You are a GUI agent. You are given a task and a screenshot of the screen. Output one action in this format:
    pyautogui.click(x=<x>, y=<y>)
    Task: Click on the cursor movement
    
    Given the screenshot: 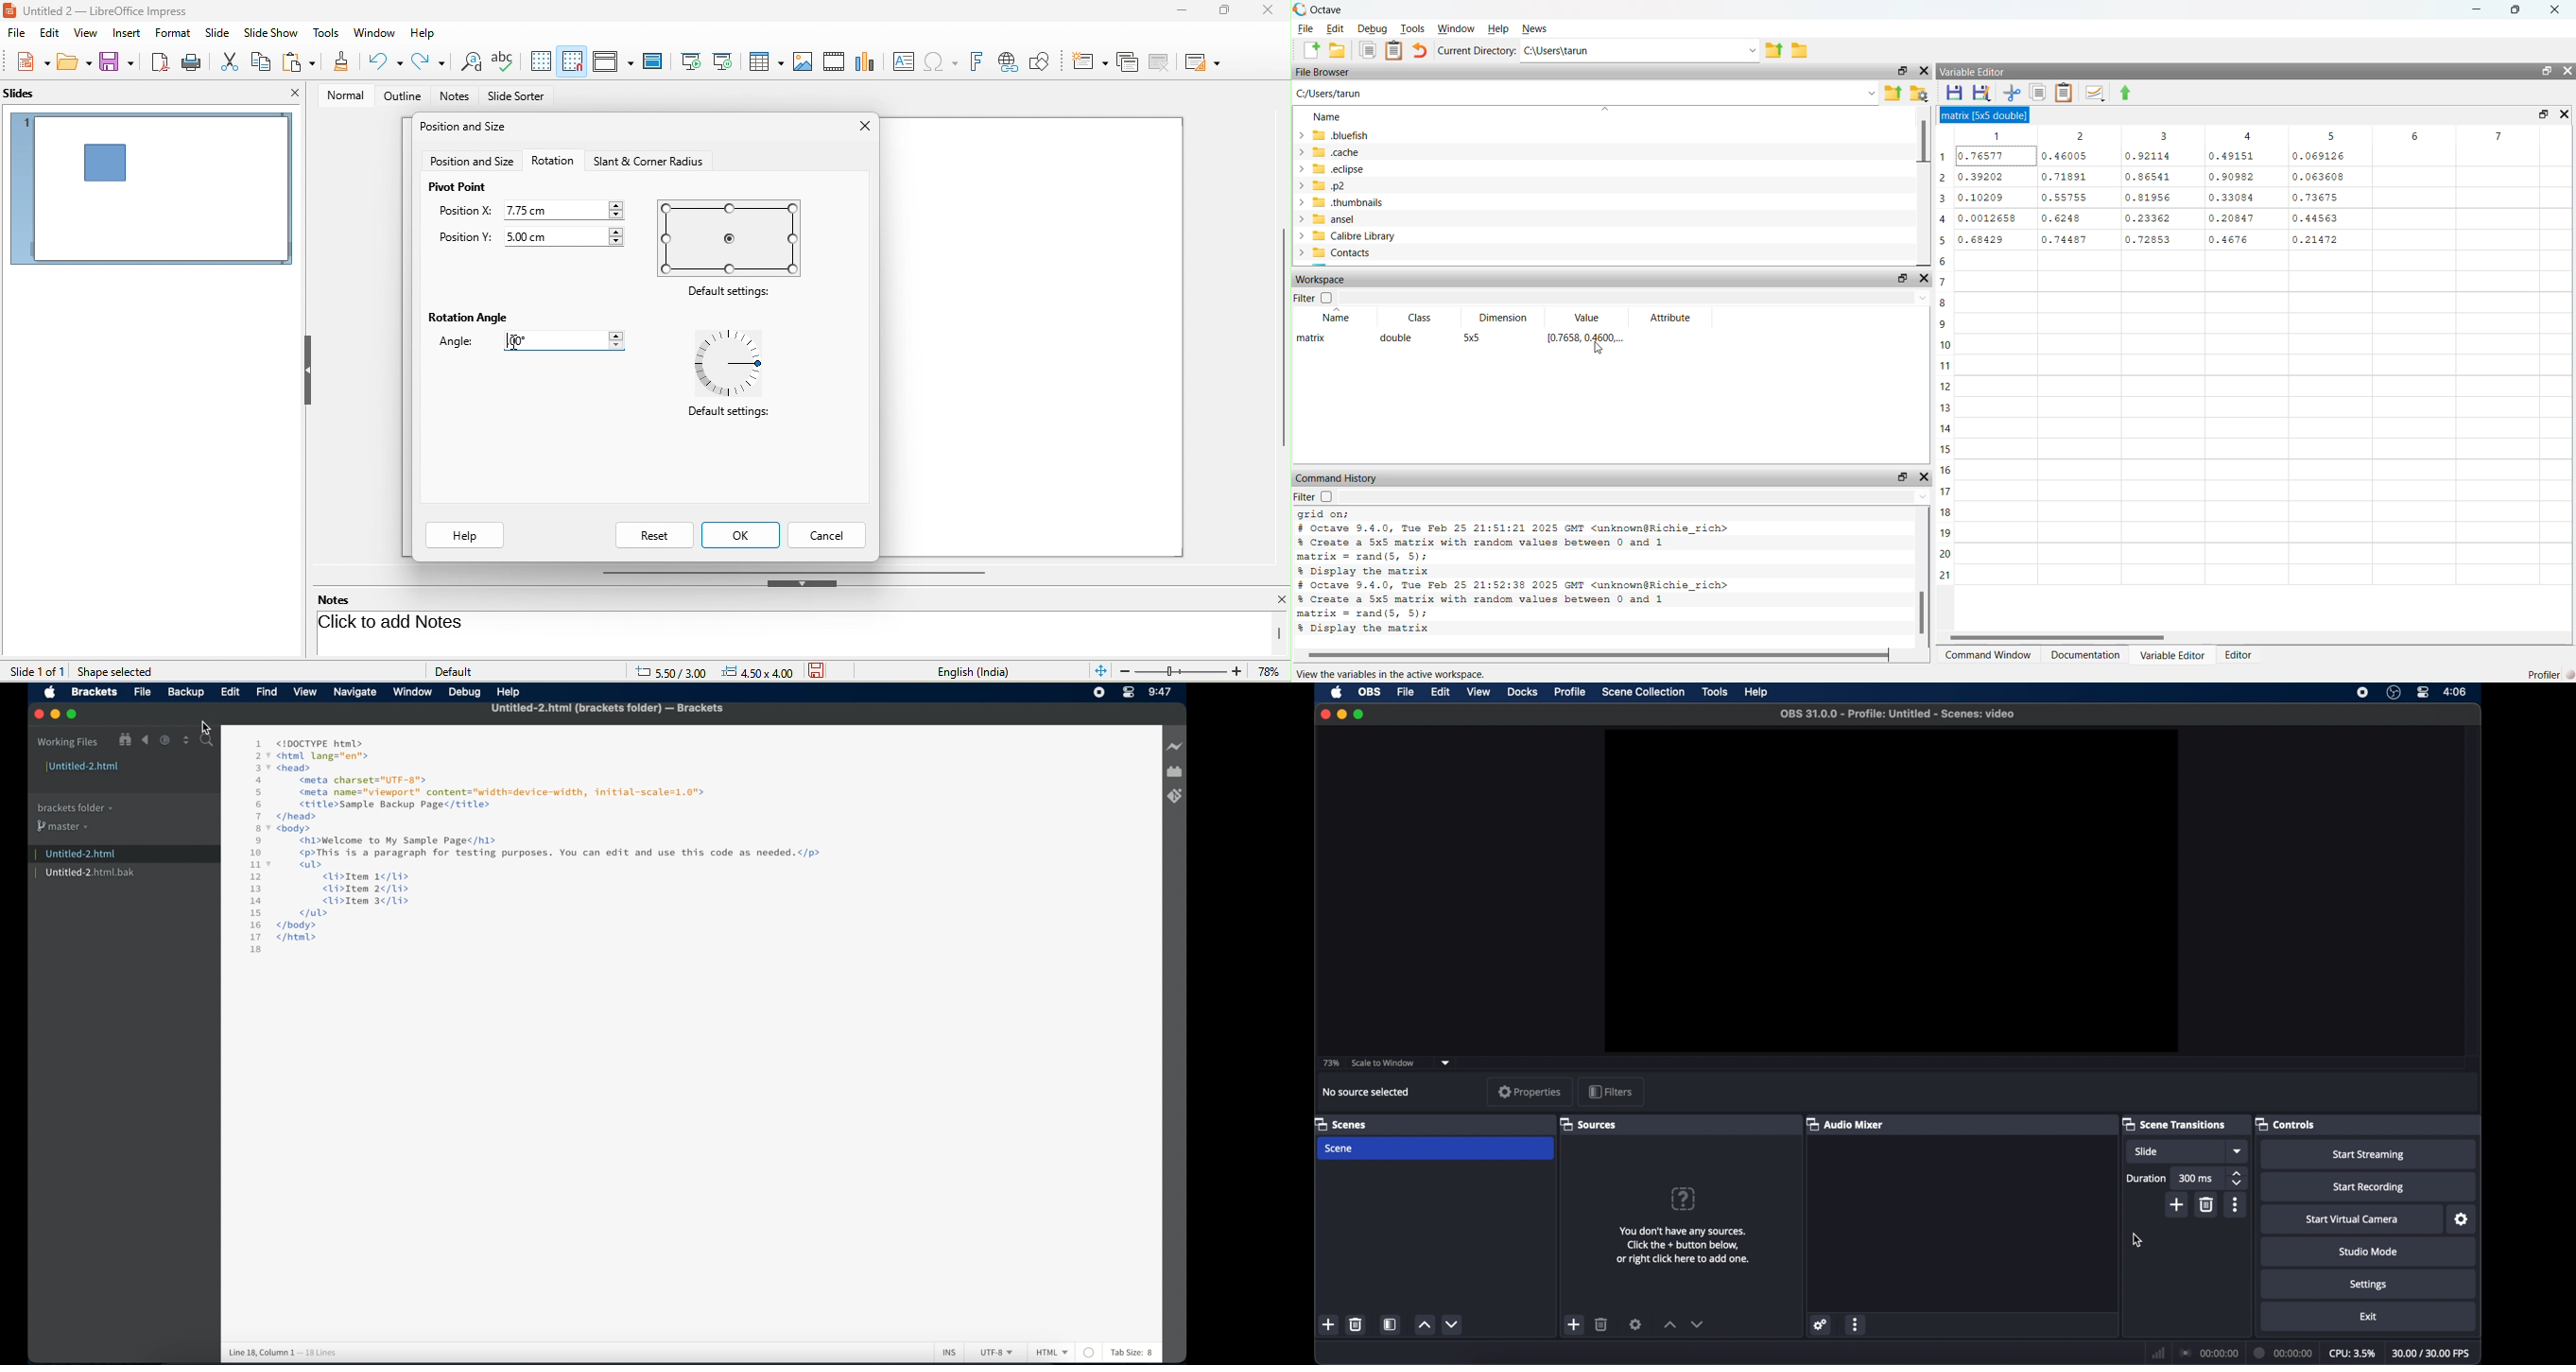 What is the action you would take?
    pyautogui.click(x=518, y=342)
    